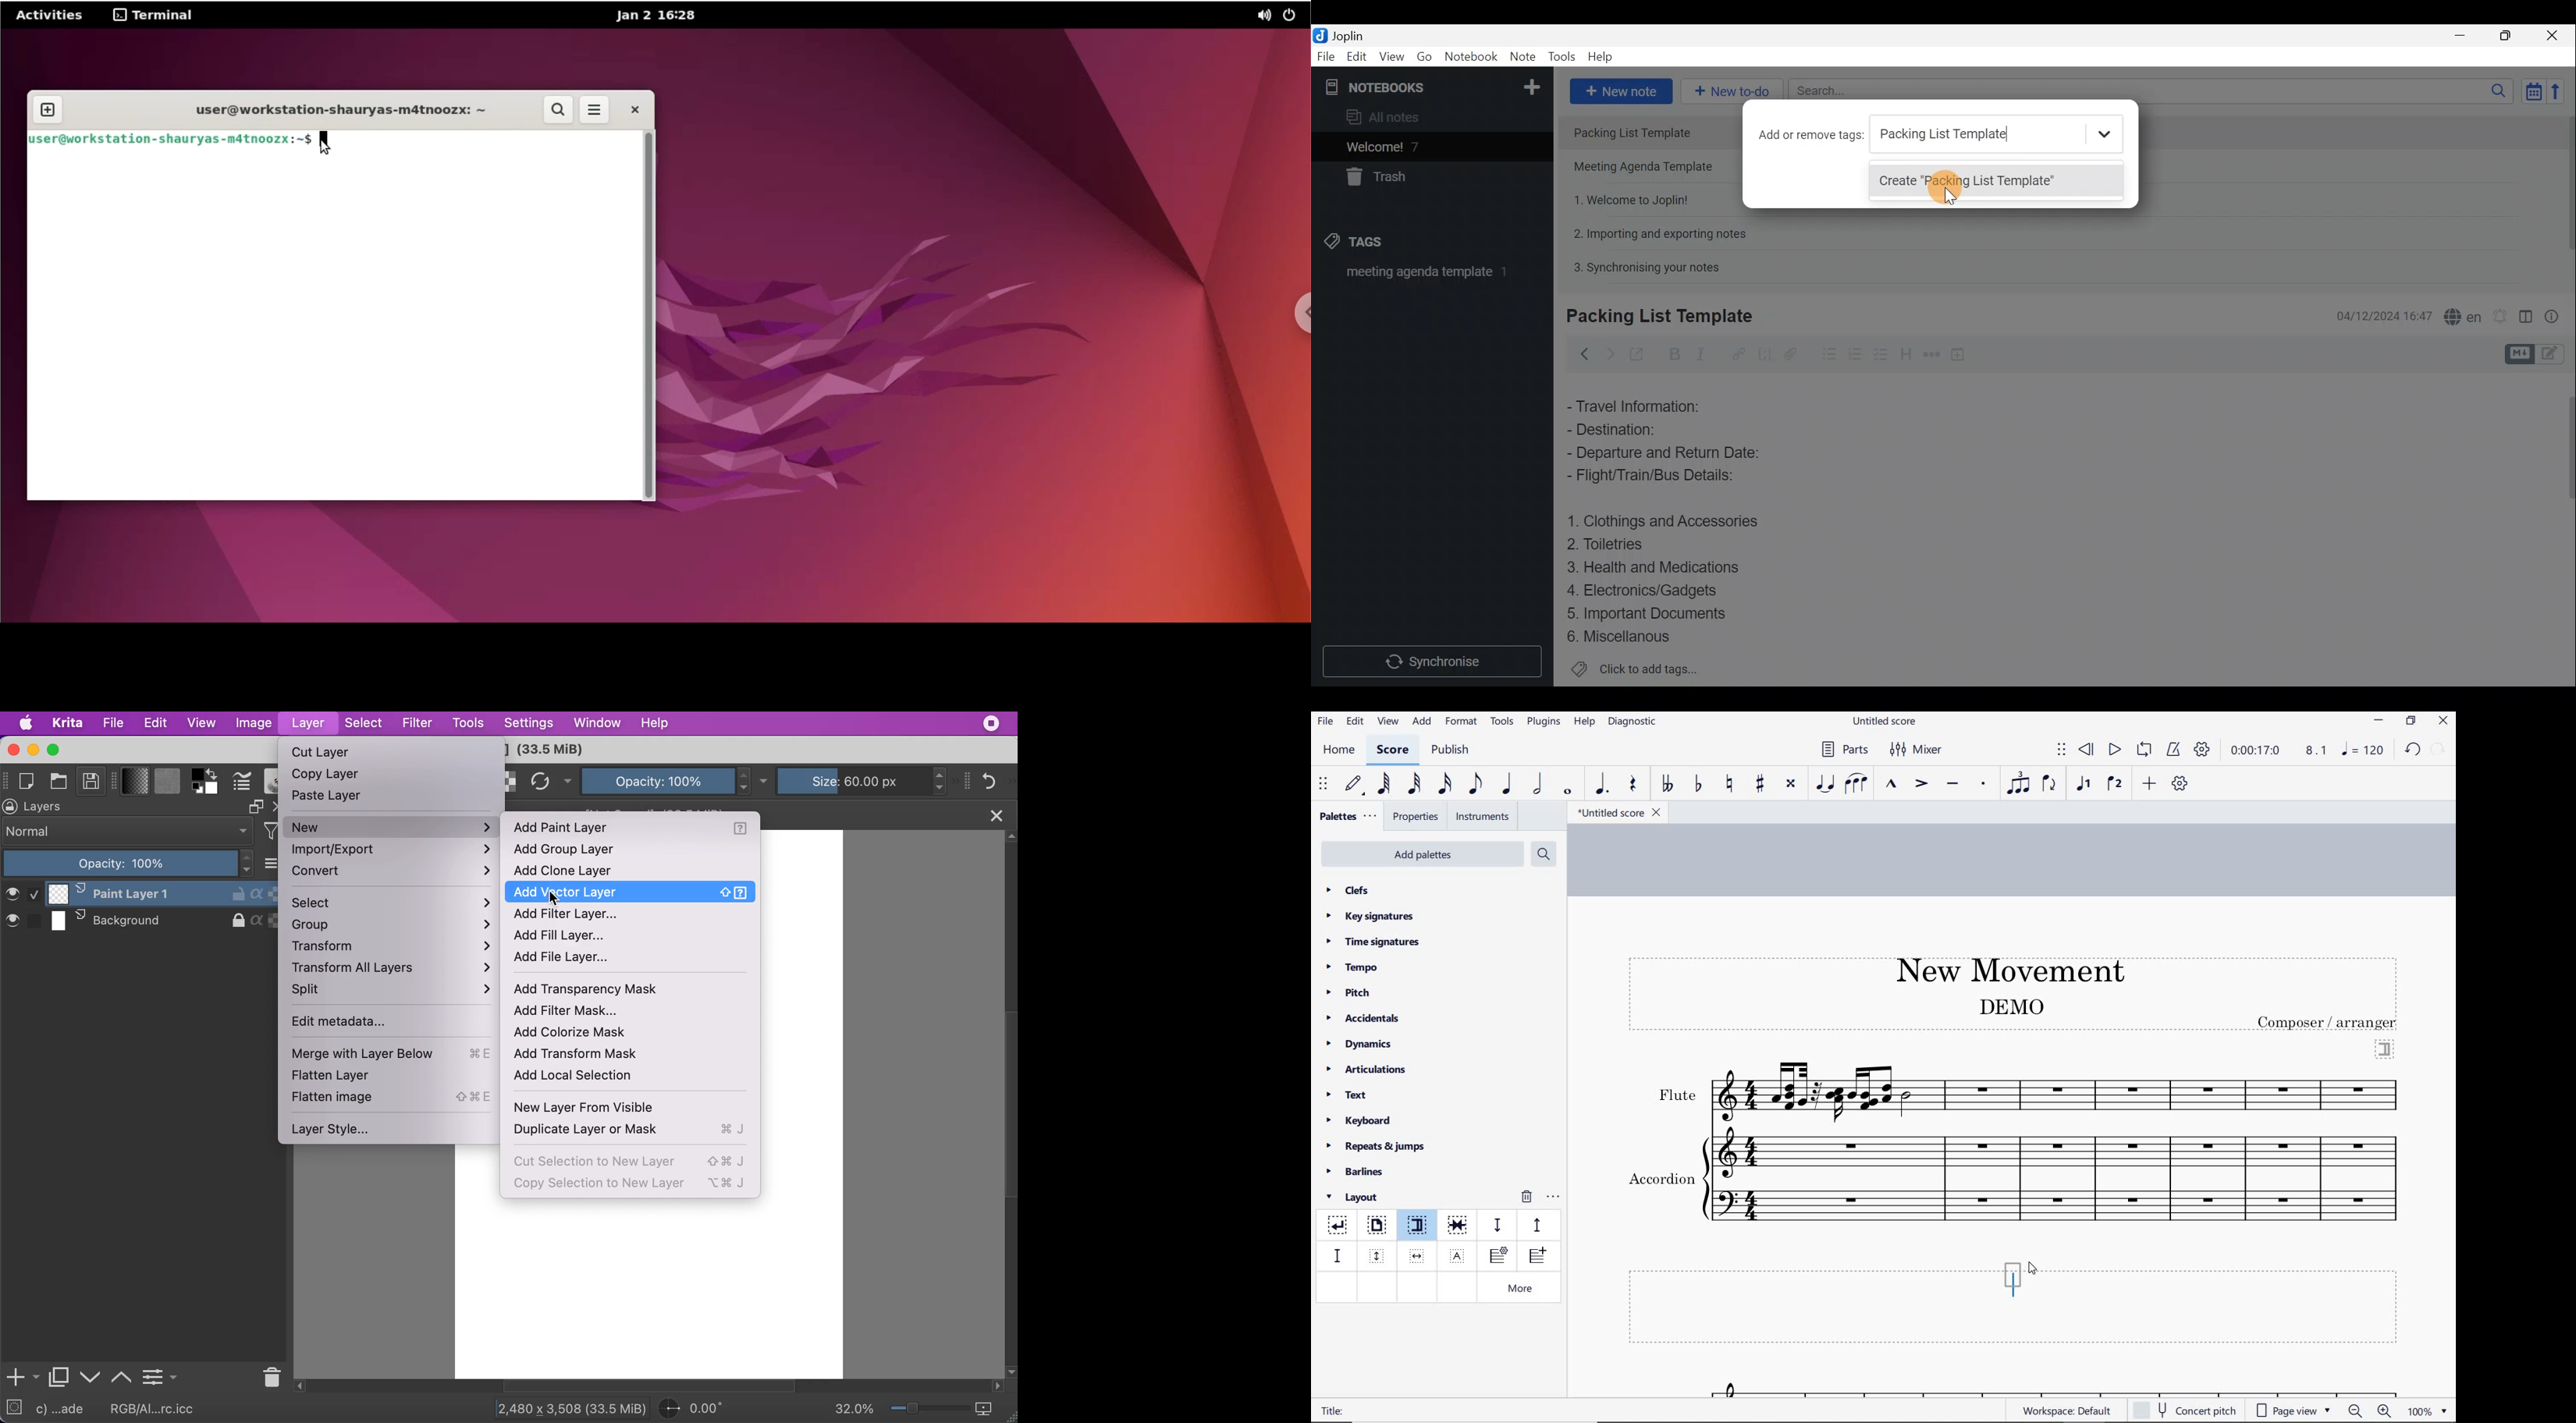 This screenshot has height=1428, width=2576. What do you see at coordinates (2004, 968) in the screenshot?
I see `title` at bounding box center [2004, 968].